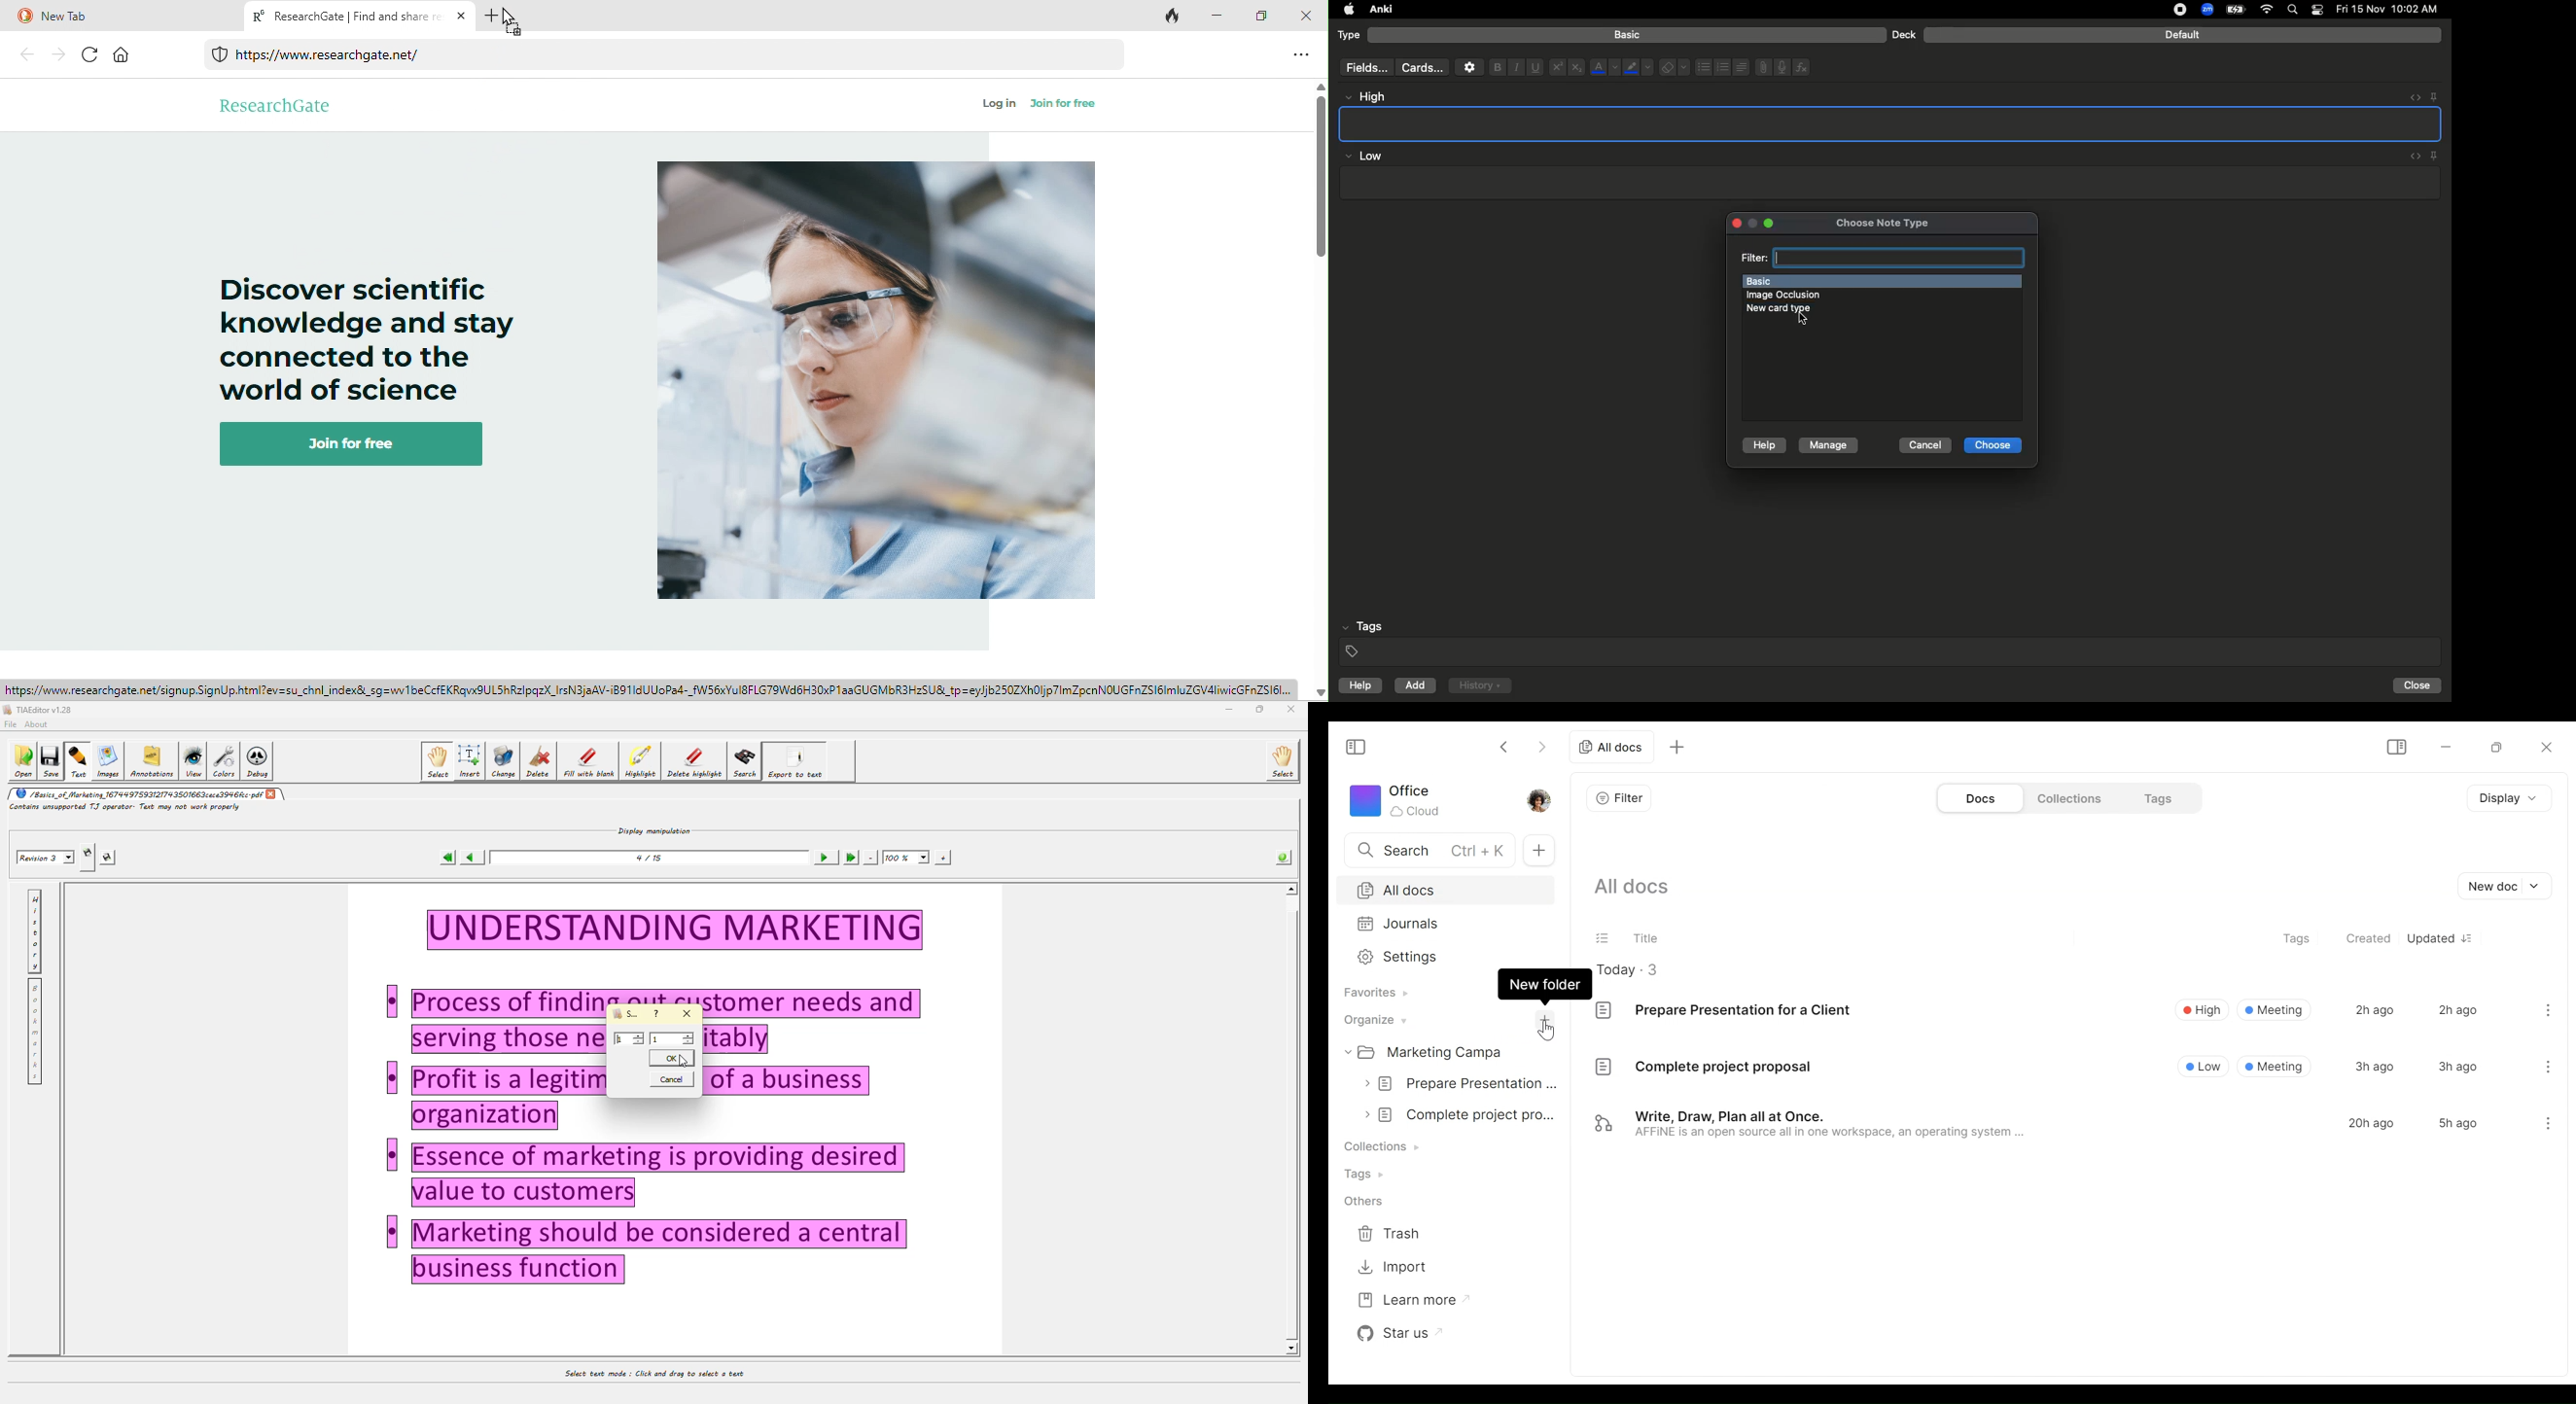  What do you see at coordinates (2206, 10) in the screenshot?
I see `Zoom` at bounding box center [2206, 10].